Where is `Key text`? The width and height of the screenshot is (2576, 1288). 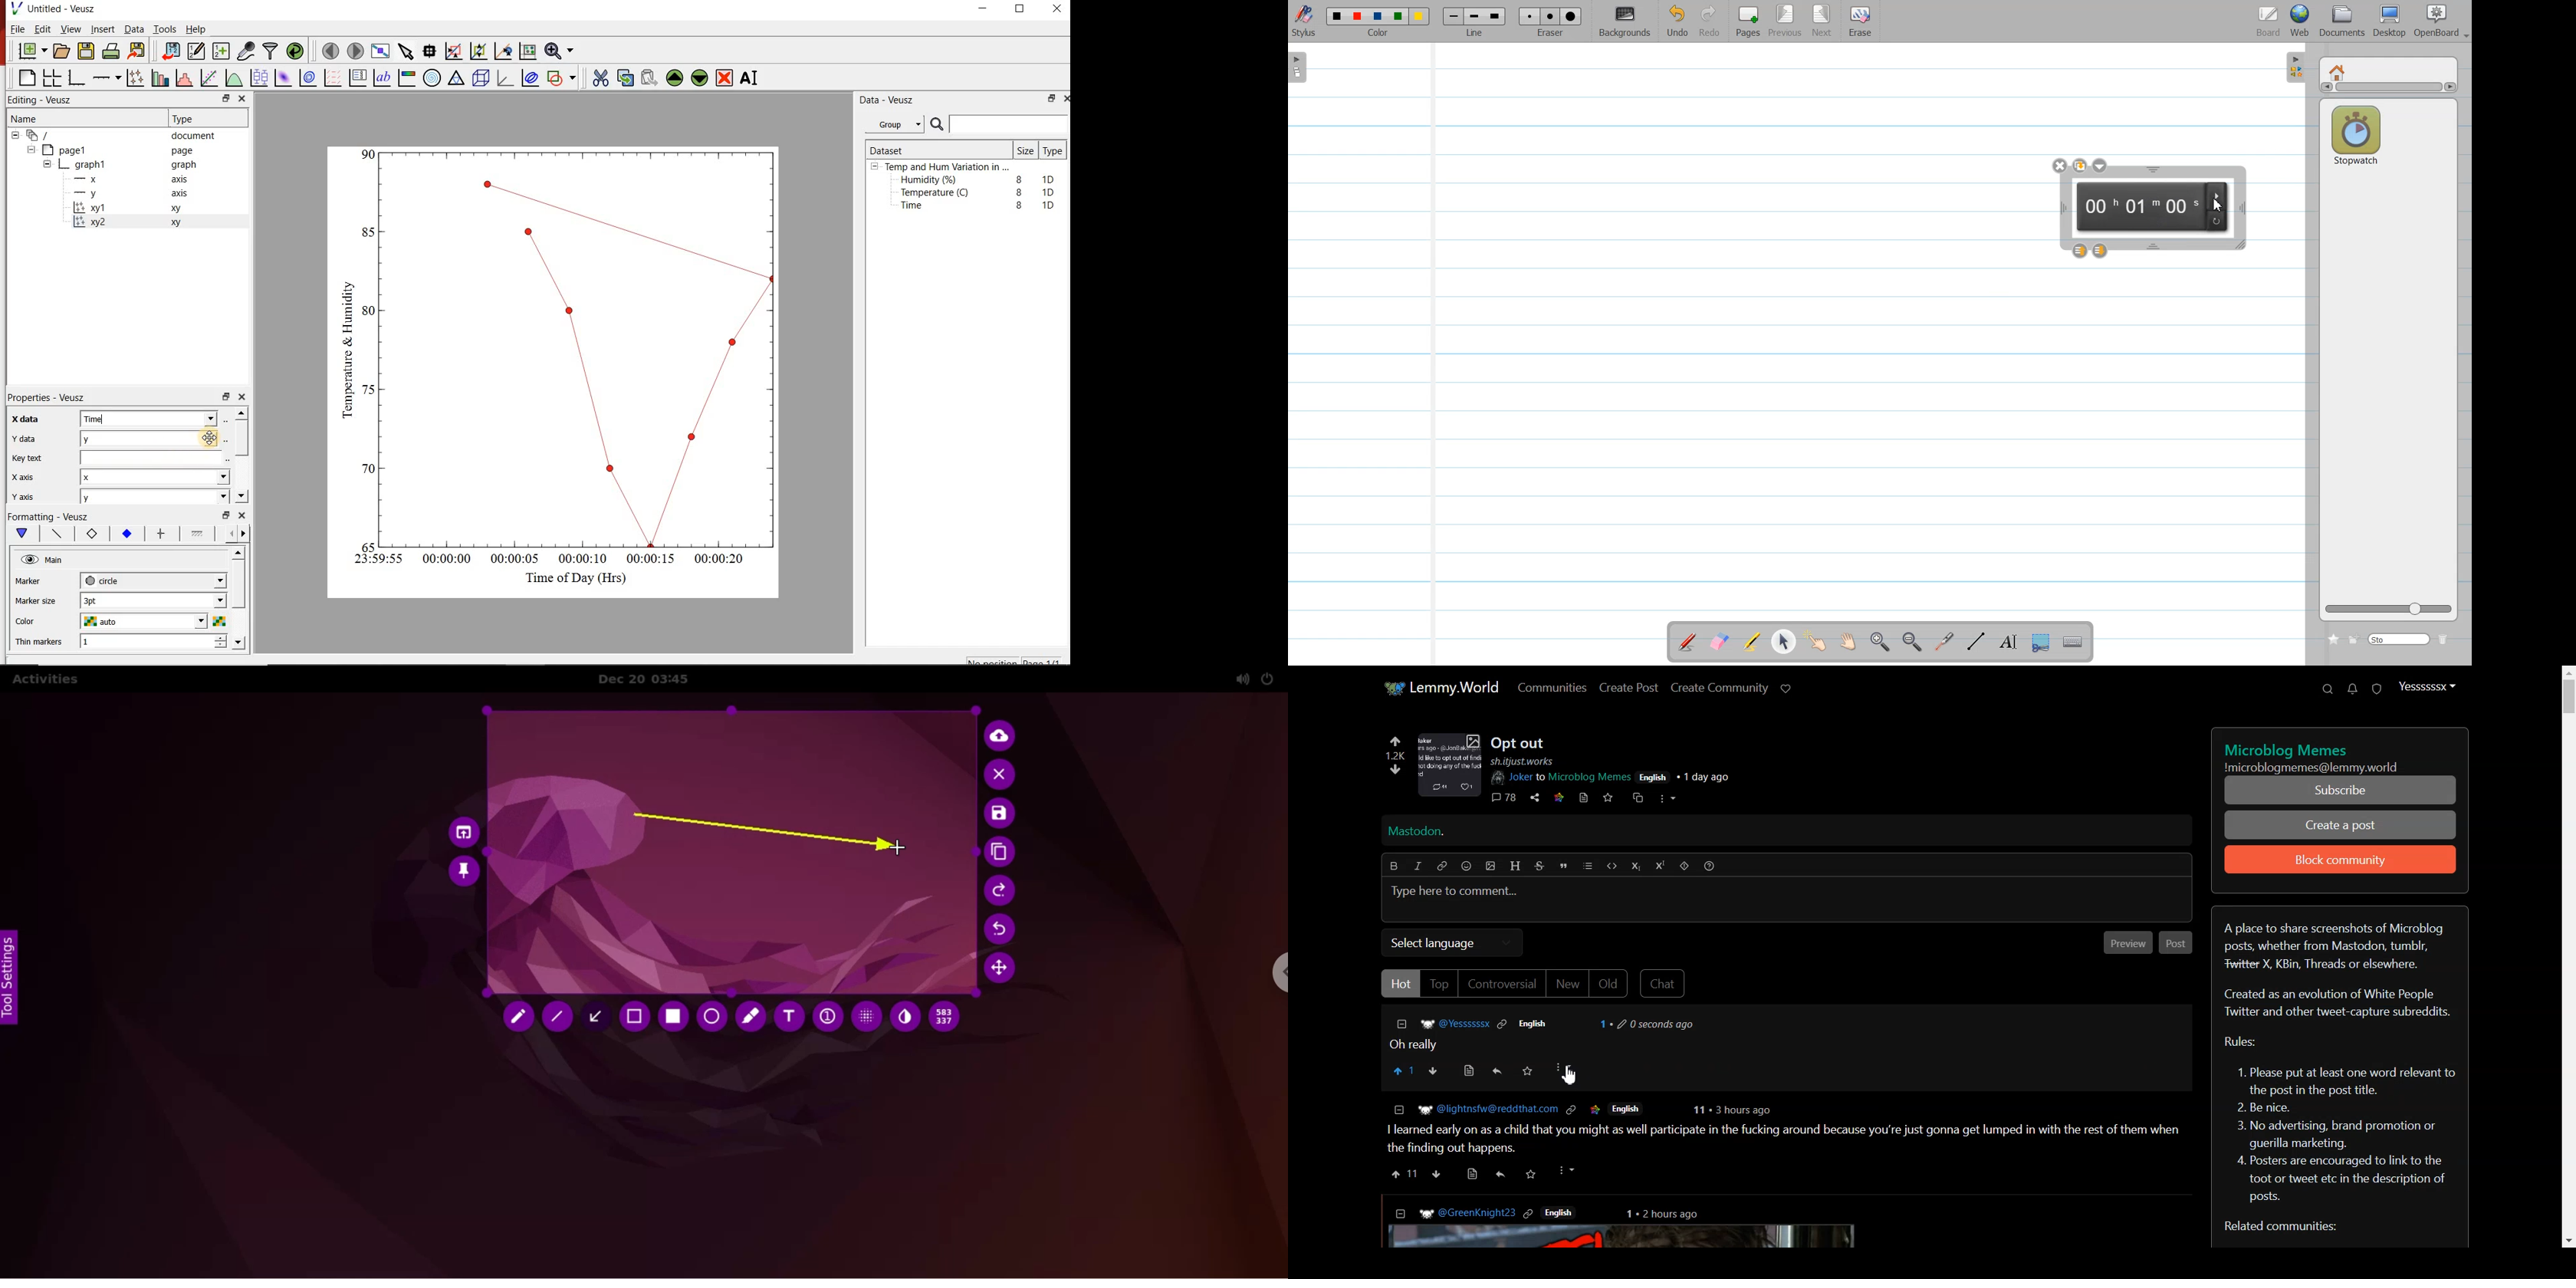 Key text is located at coordinates (110, 459).